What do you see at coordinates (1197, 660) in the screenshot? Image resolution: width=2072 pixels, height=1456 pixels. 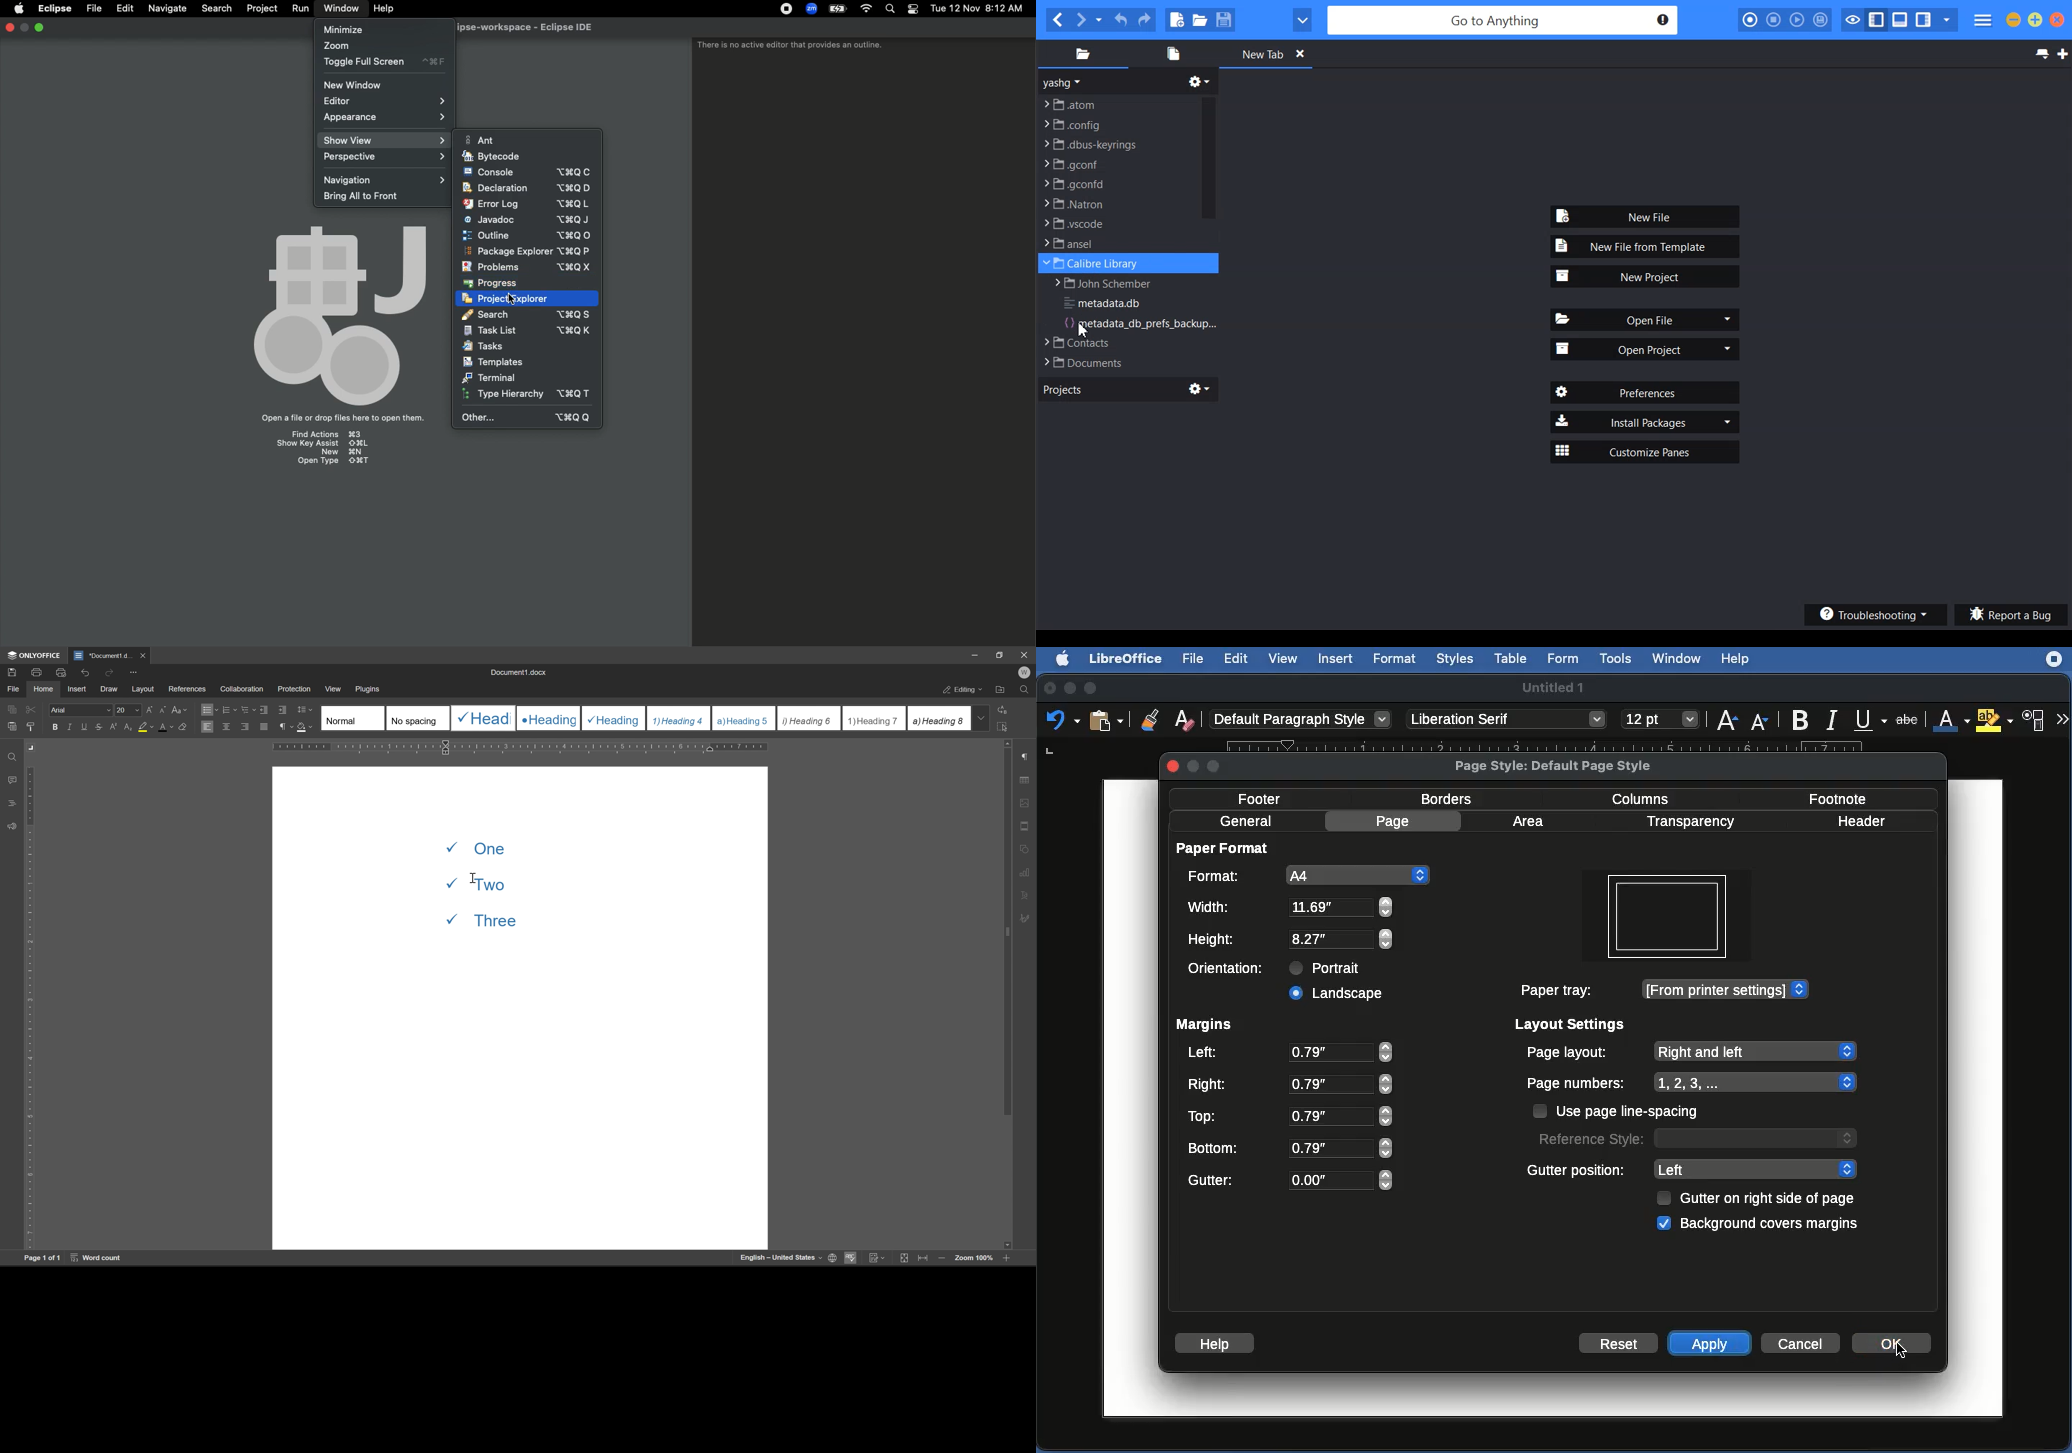 I see `File` at bounding box center [1197, 660].